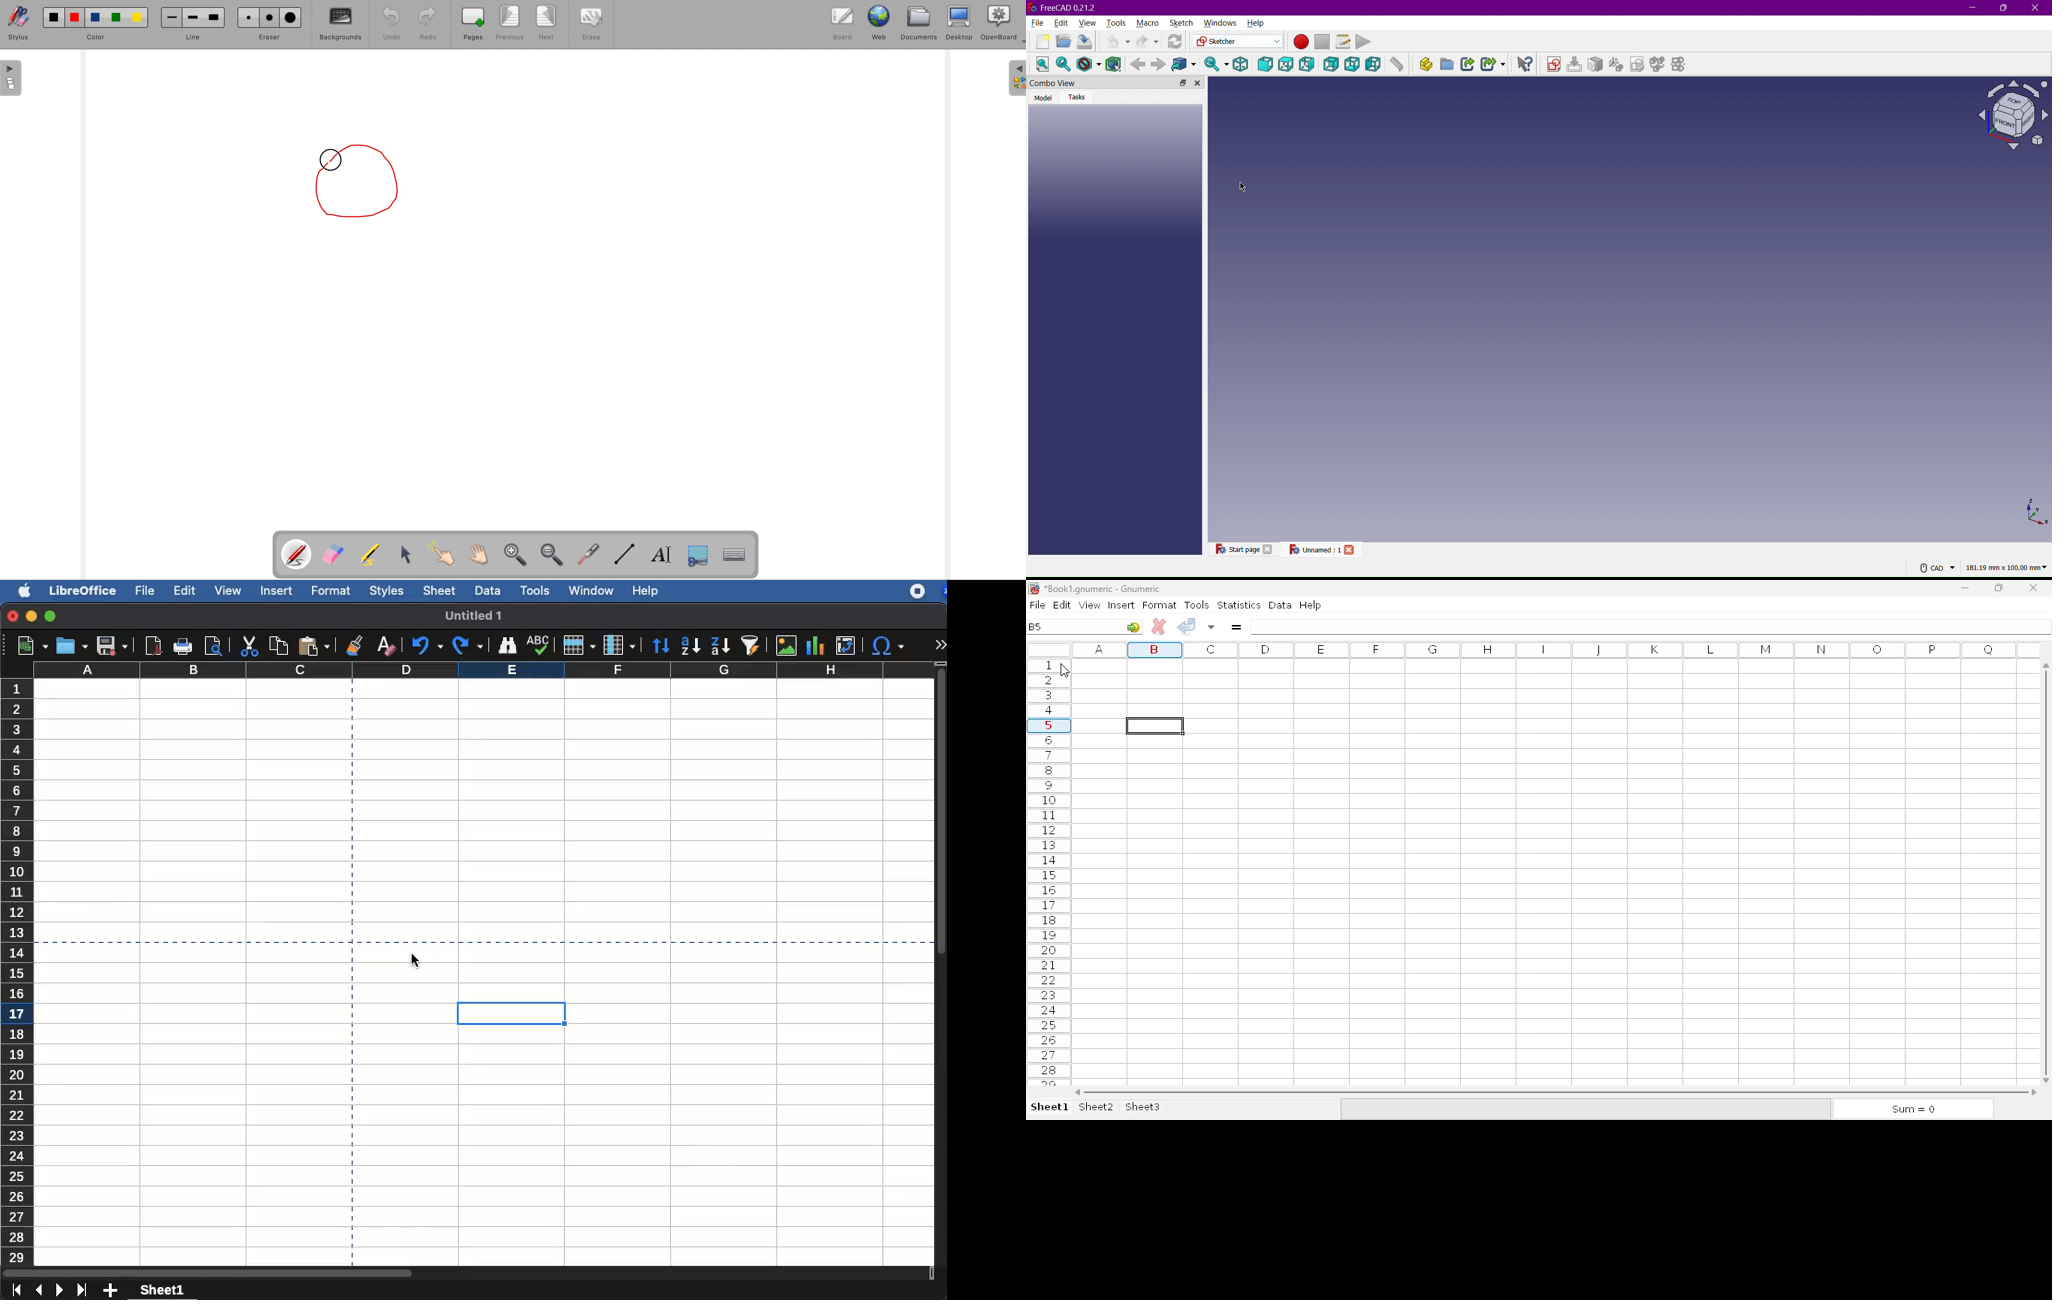 This screenshot has height=1316, width=2072. What do you see at coordinates (1241, 63) in the screenshot?
I see `Isometric` at bounding box center [1241, 63].